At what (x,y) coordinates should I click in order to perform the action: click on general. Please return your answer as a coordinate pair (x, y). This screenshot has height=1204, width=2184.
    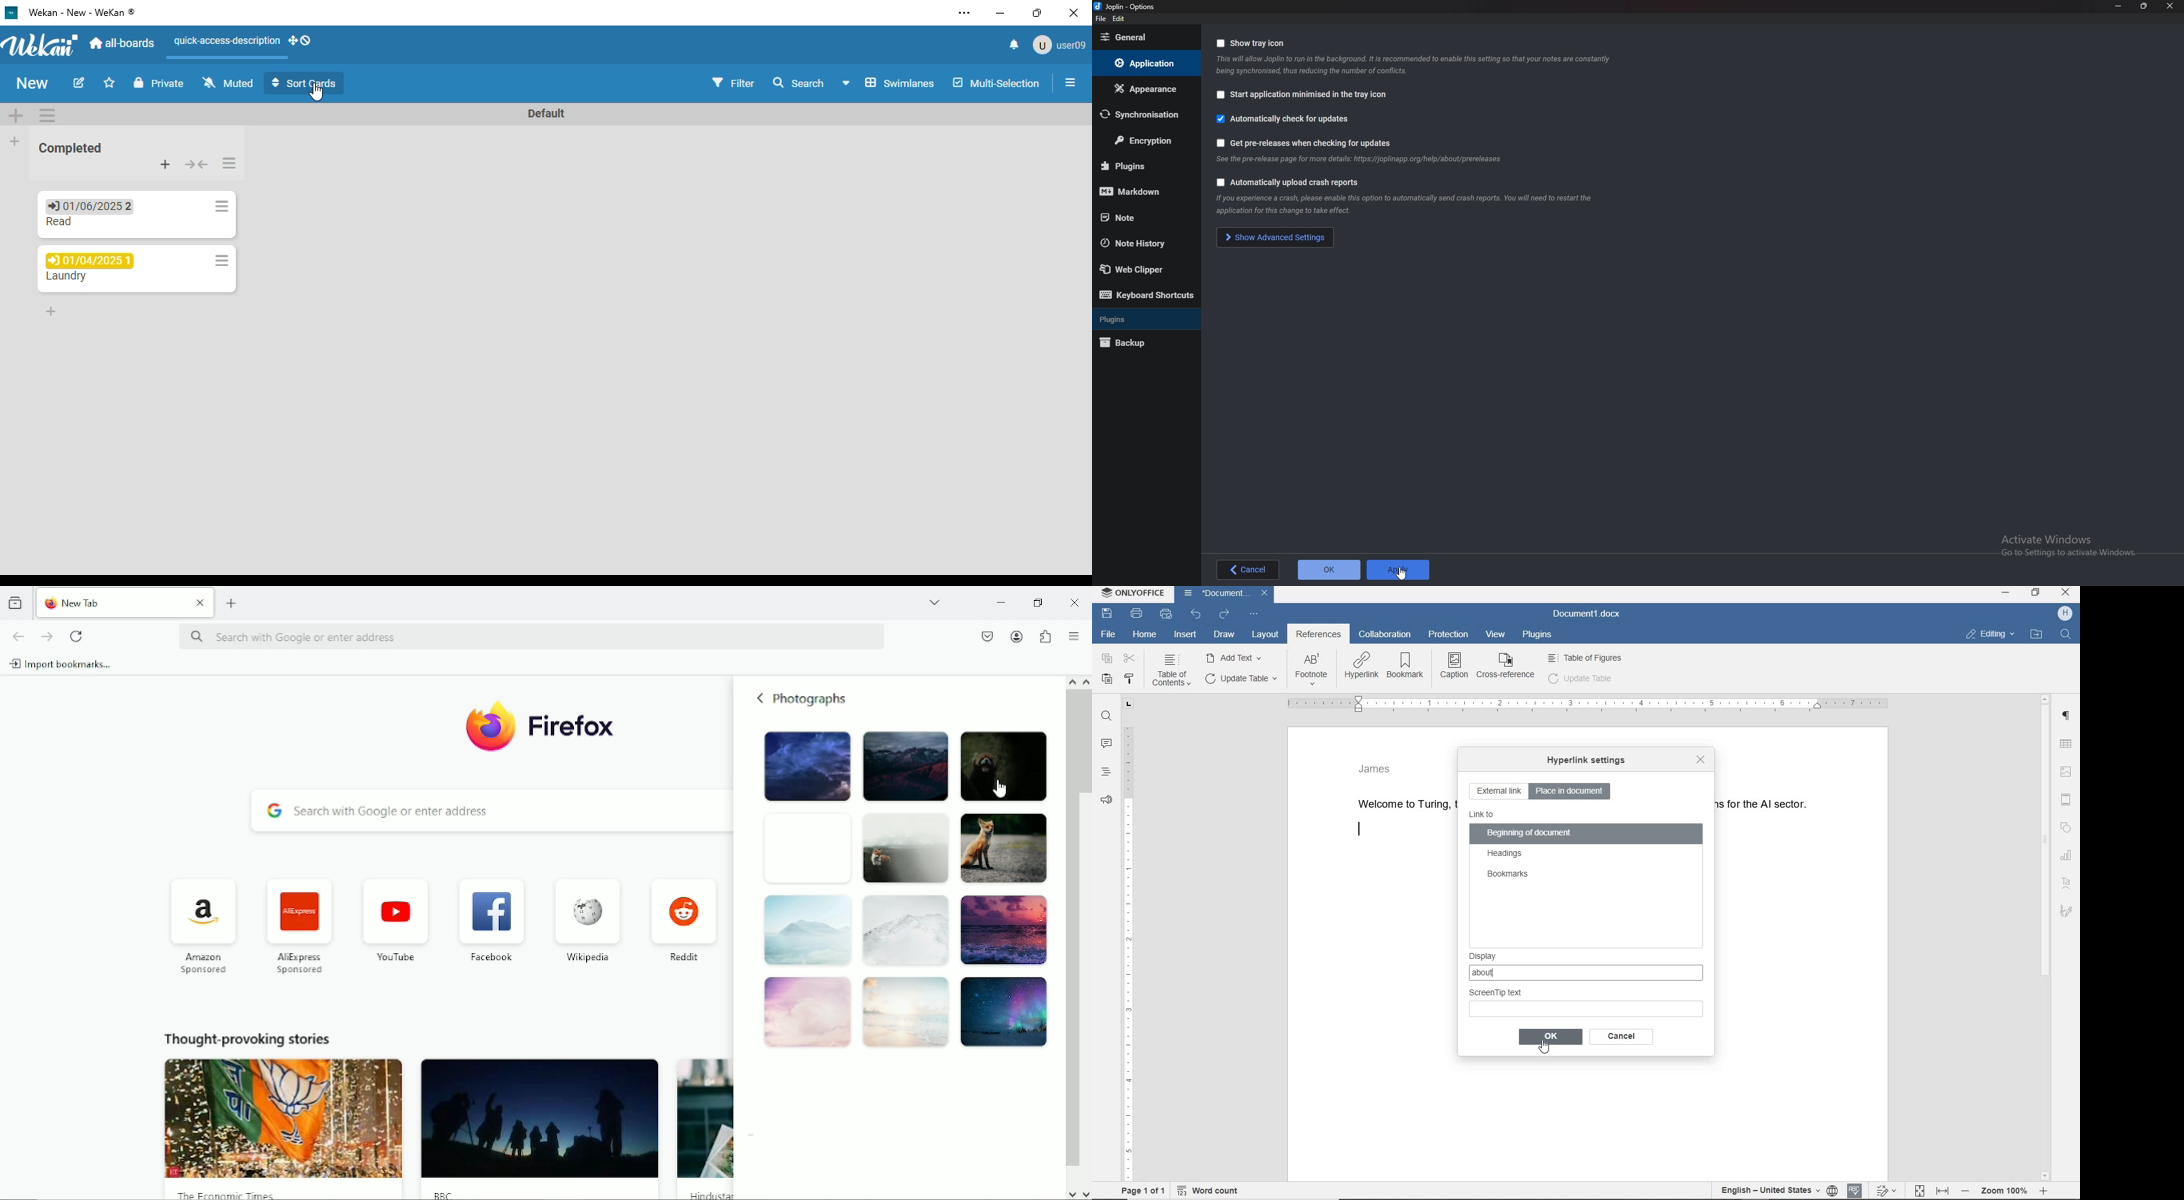
    Looking at the image, I should click on (1143, 37).